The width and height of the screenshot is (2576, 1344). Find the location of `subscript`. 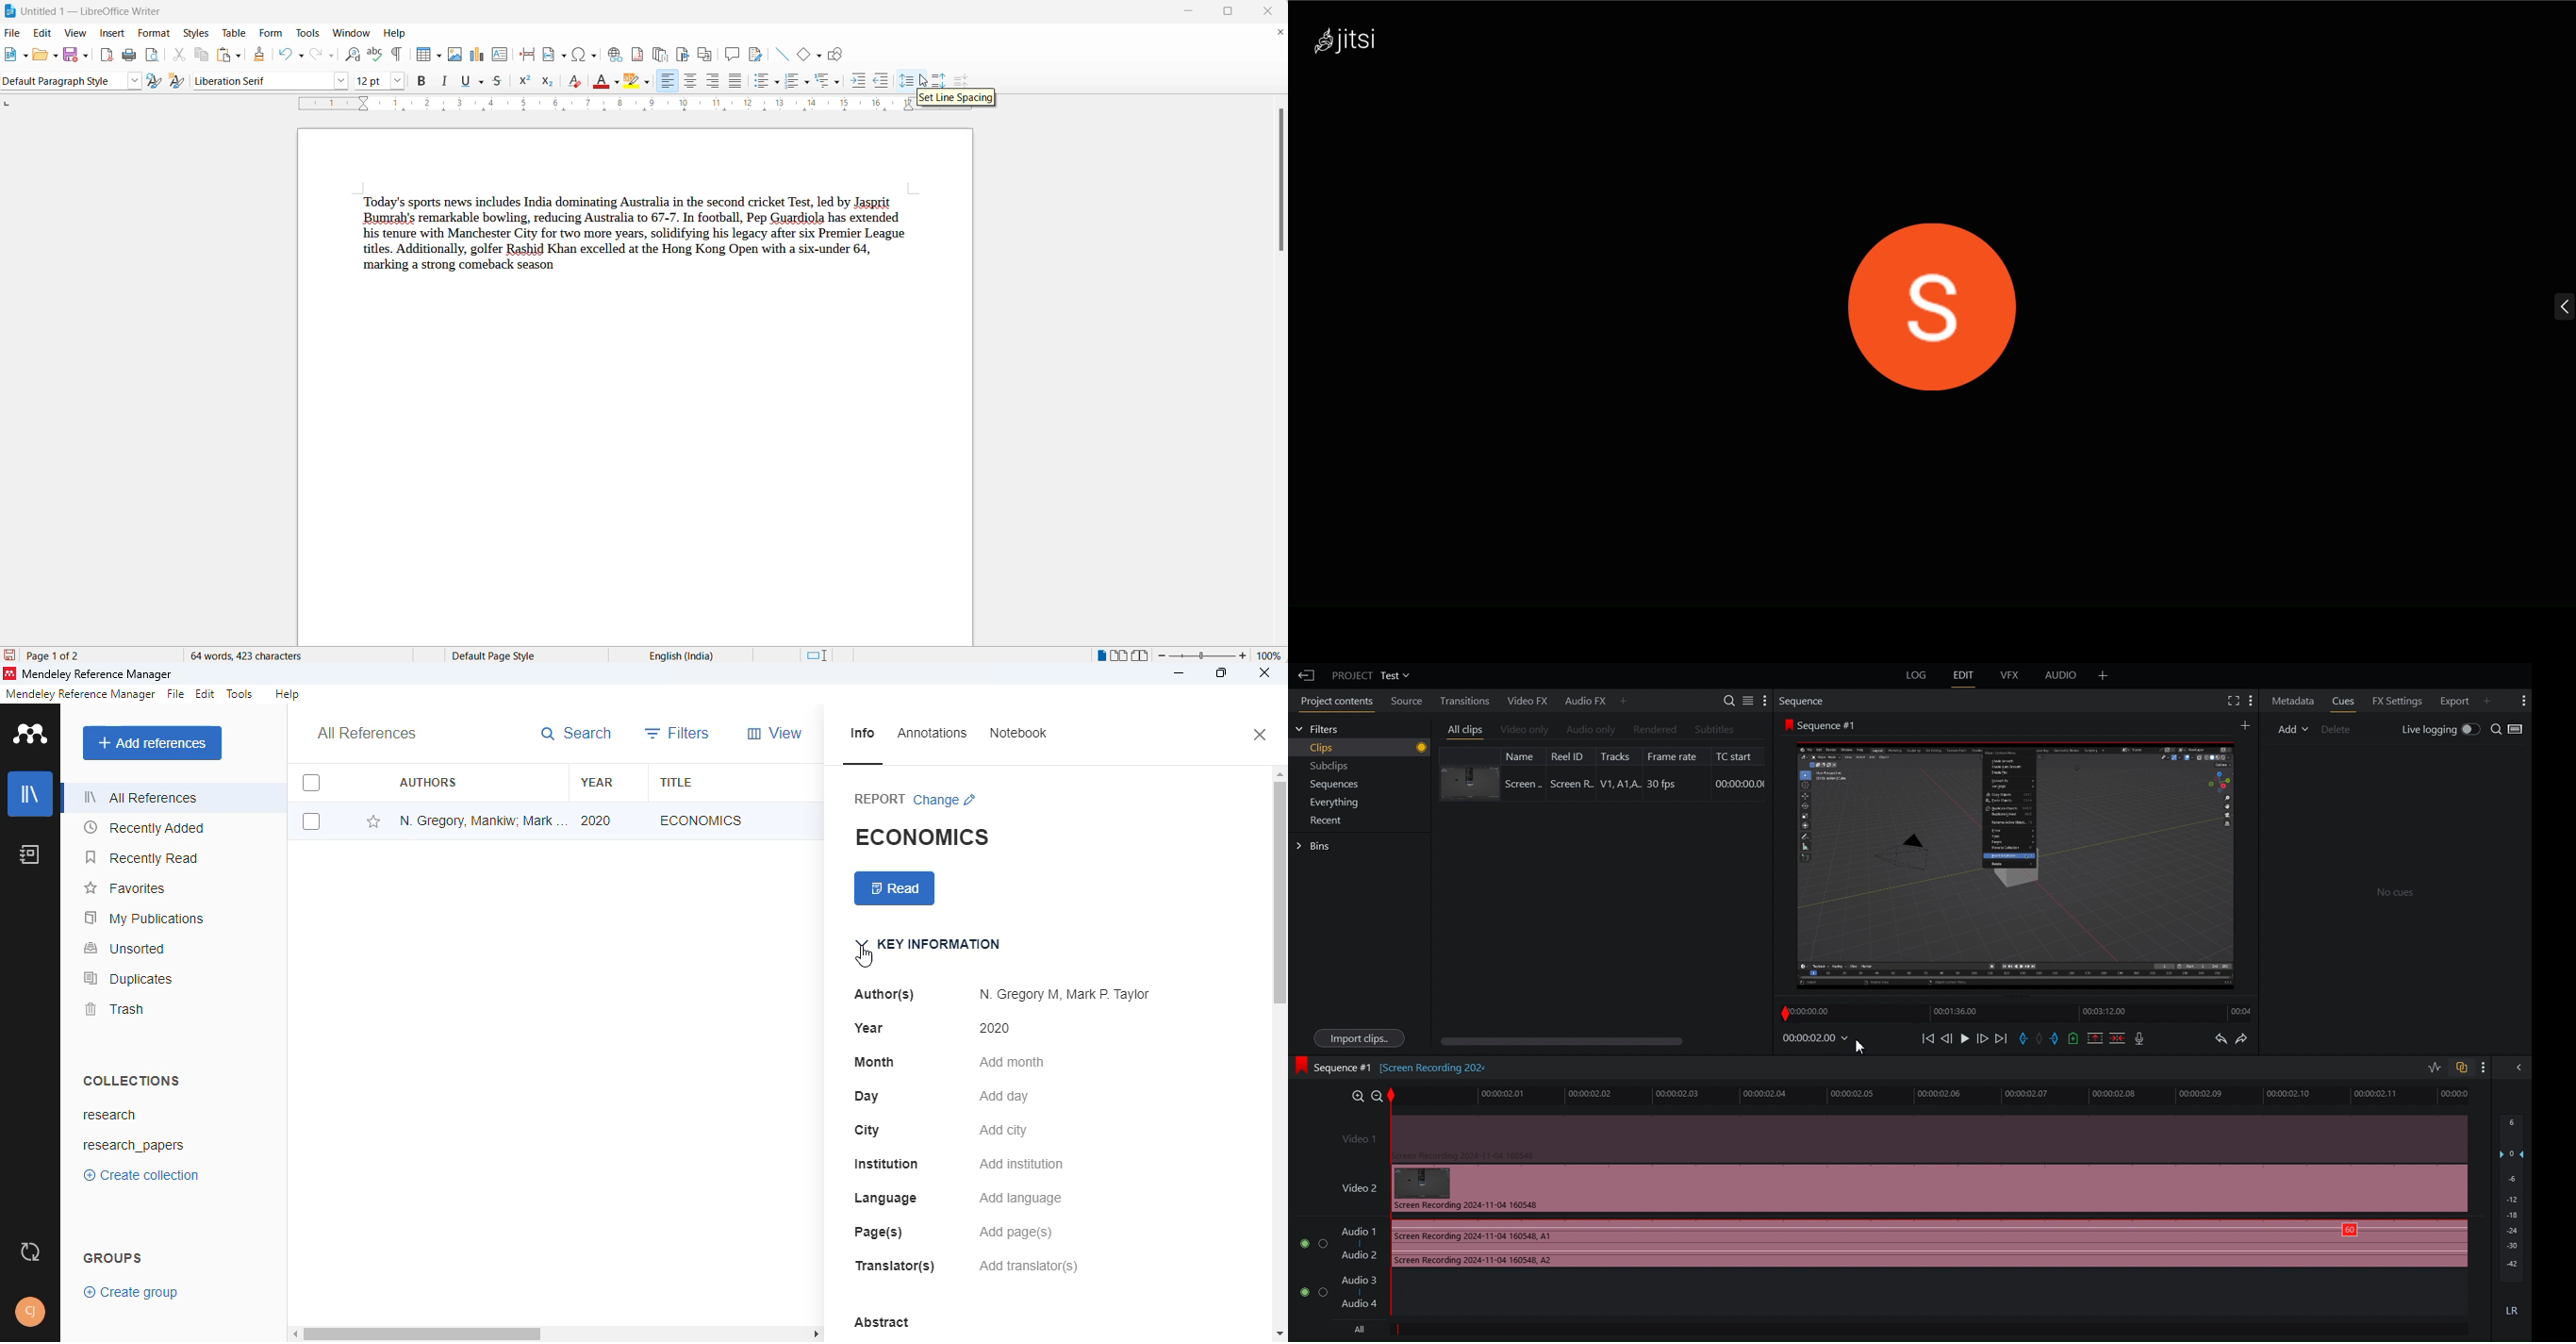

subscript is located at coordinates (550, 80).